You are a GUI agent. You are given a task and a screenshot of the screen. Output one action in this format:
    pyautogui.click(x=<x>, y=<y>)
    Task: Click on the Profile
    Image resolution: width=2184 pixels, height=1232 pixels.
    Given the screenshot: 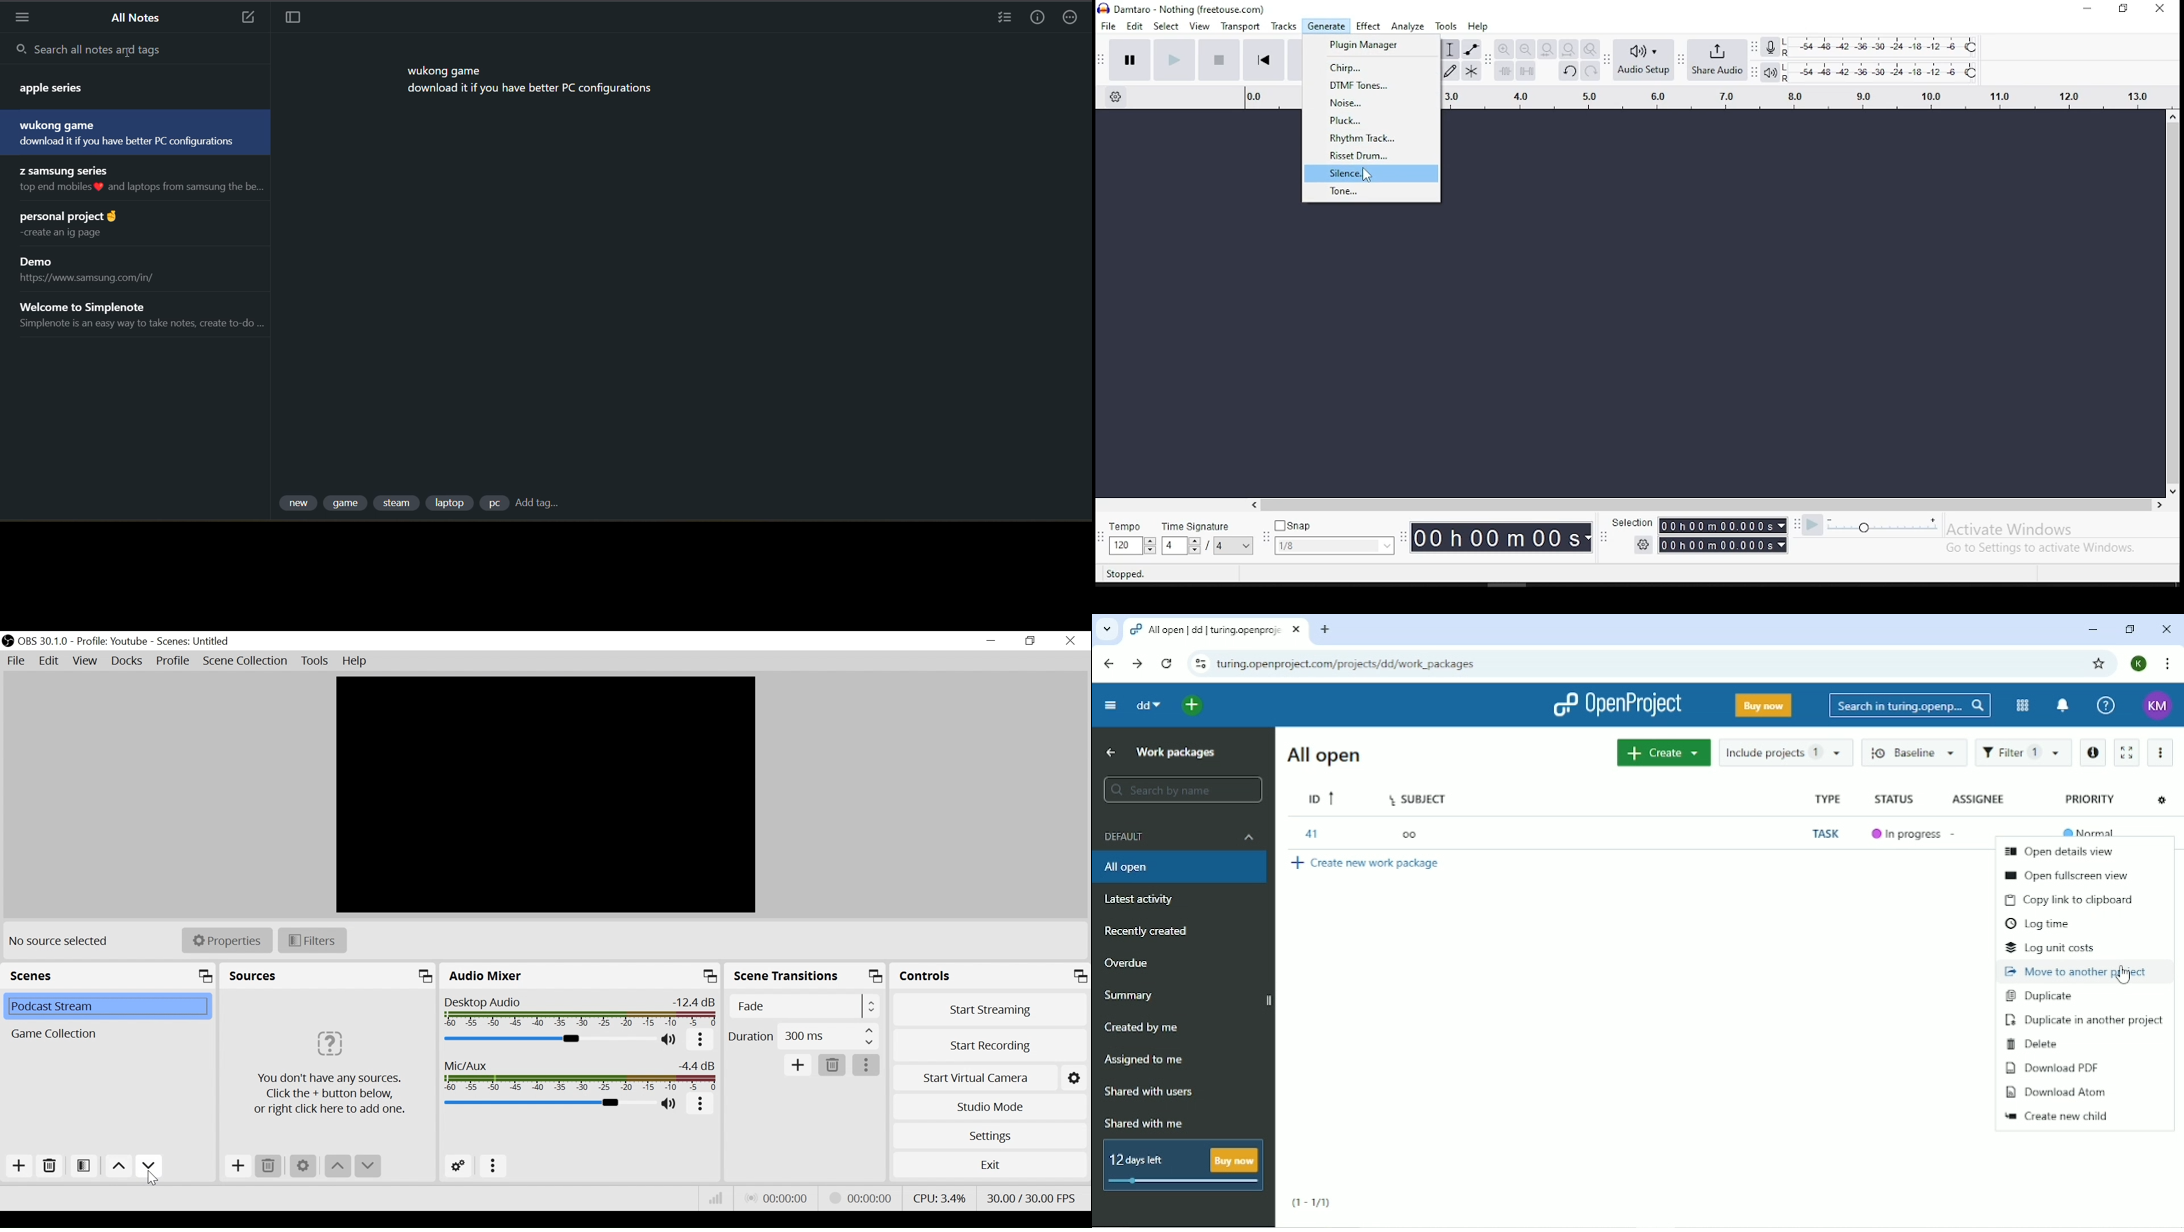 What is the action you would take?
    pyautogui.click(x=173, y=662)
    